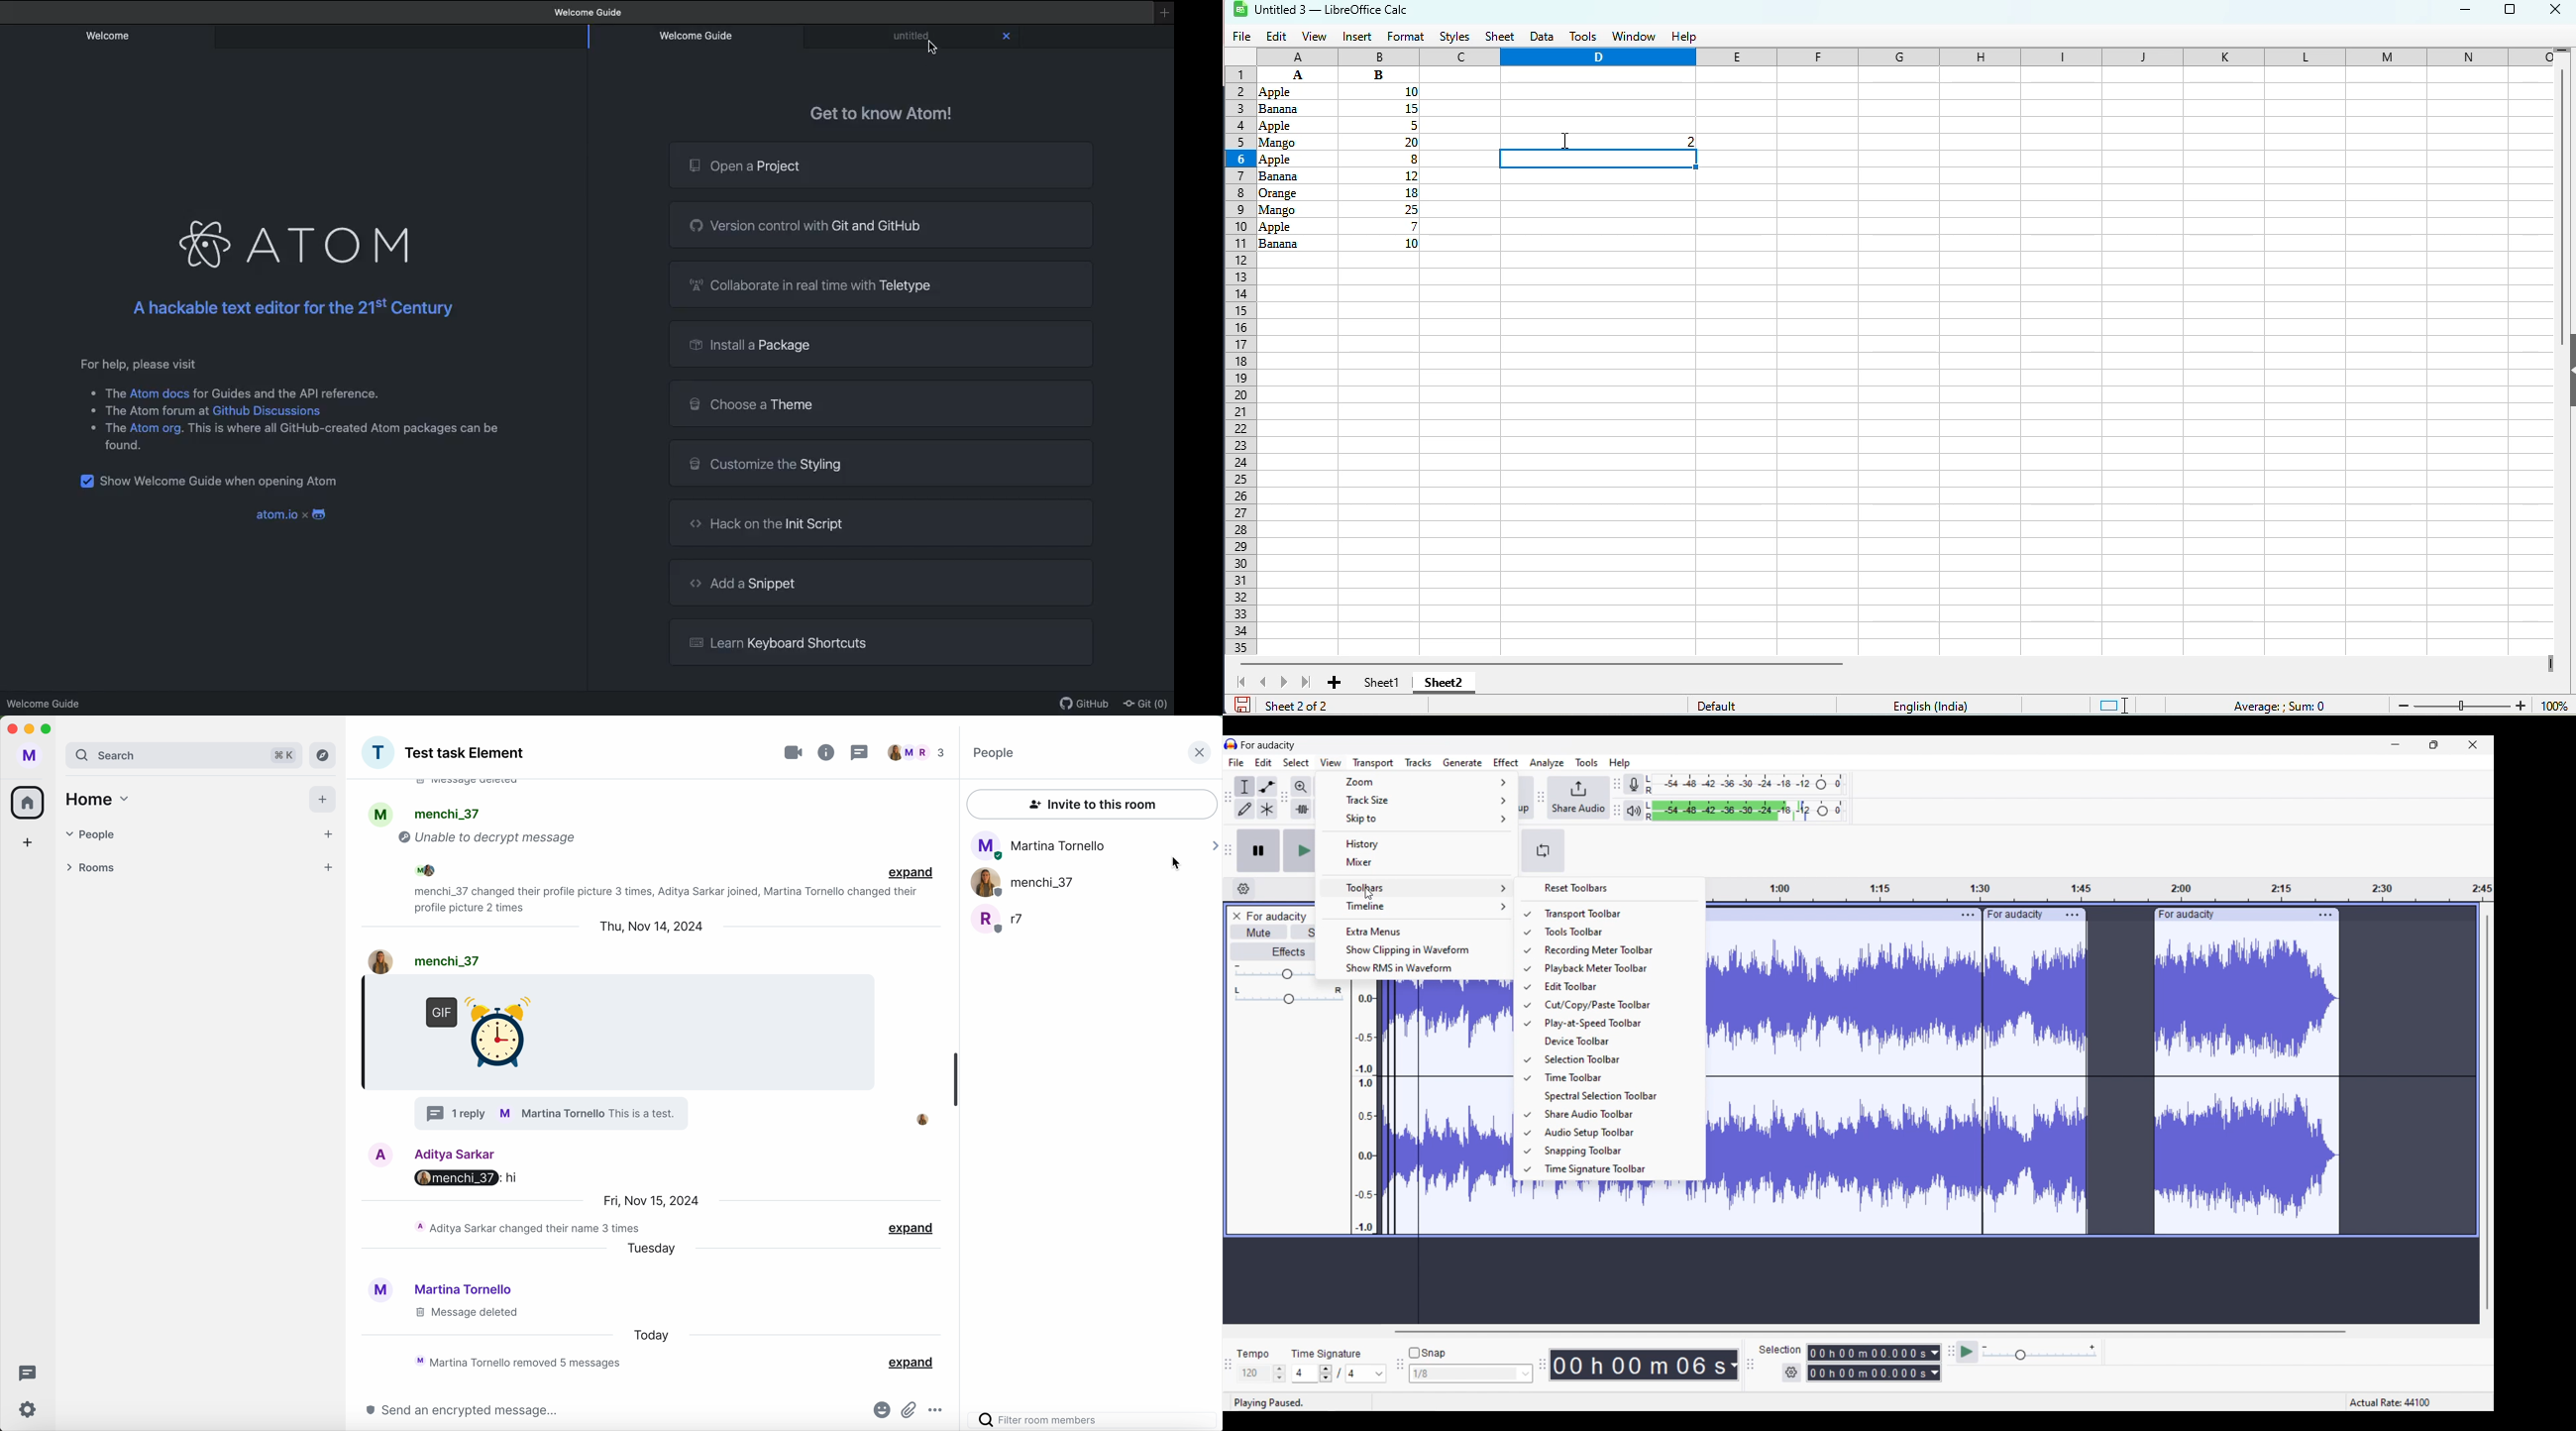  What do you see at coordinates (2231, 914) in the screenshot?
I see `click to drag` at bounding box center [2231, 914].